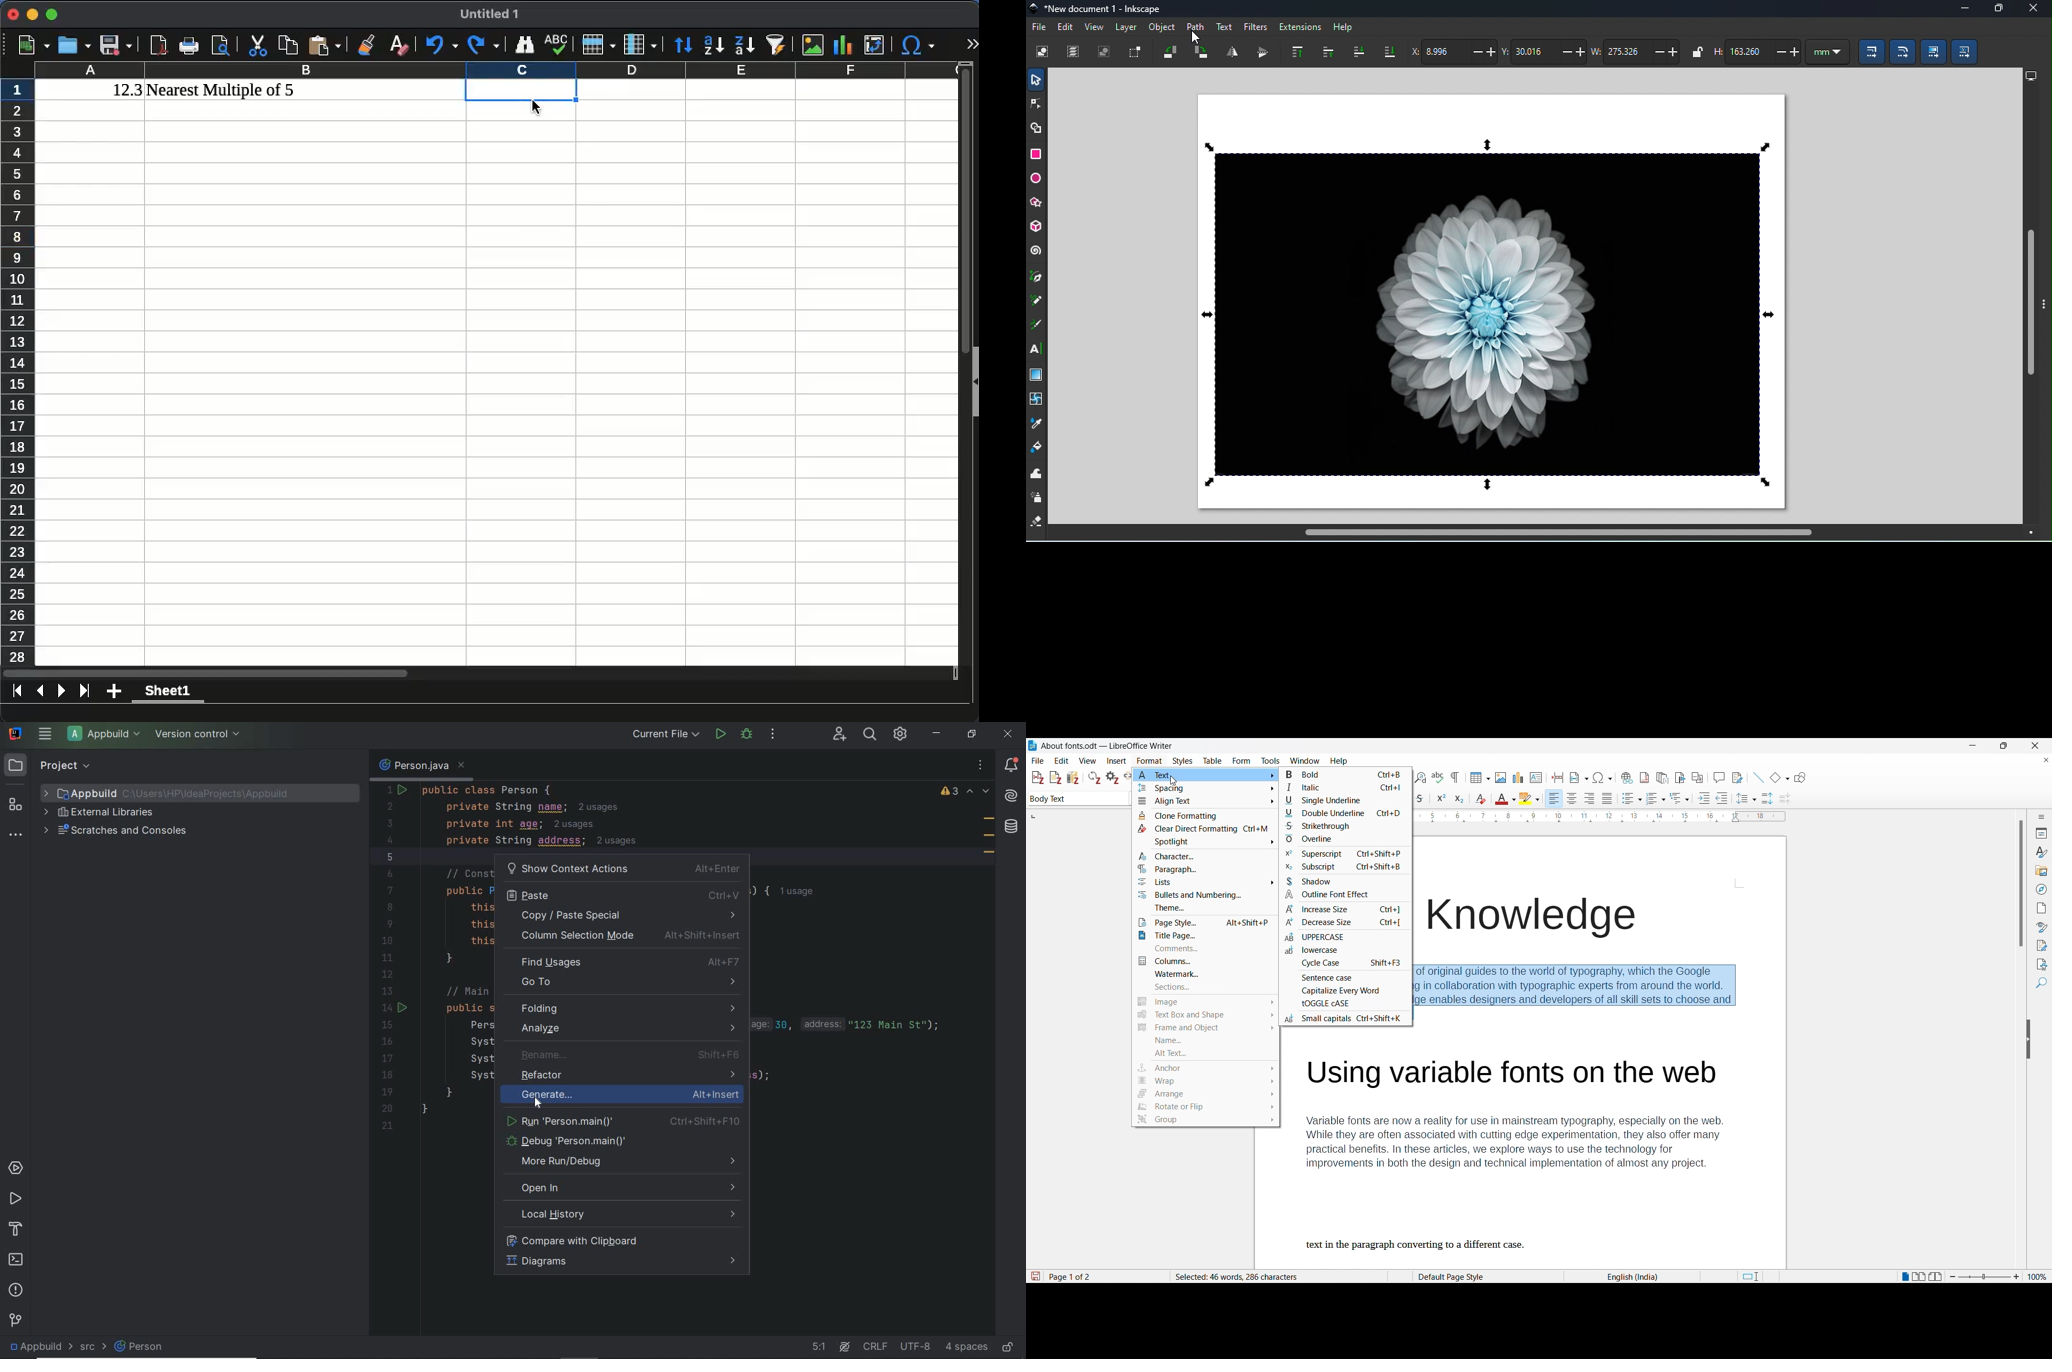 This screenshot has width=2072, height=1372. Describe the element at coordinates (19, 690) in the screenshot. I see `first sheet` at that location.